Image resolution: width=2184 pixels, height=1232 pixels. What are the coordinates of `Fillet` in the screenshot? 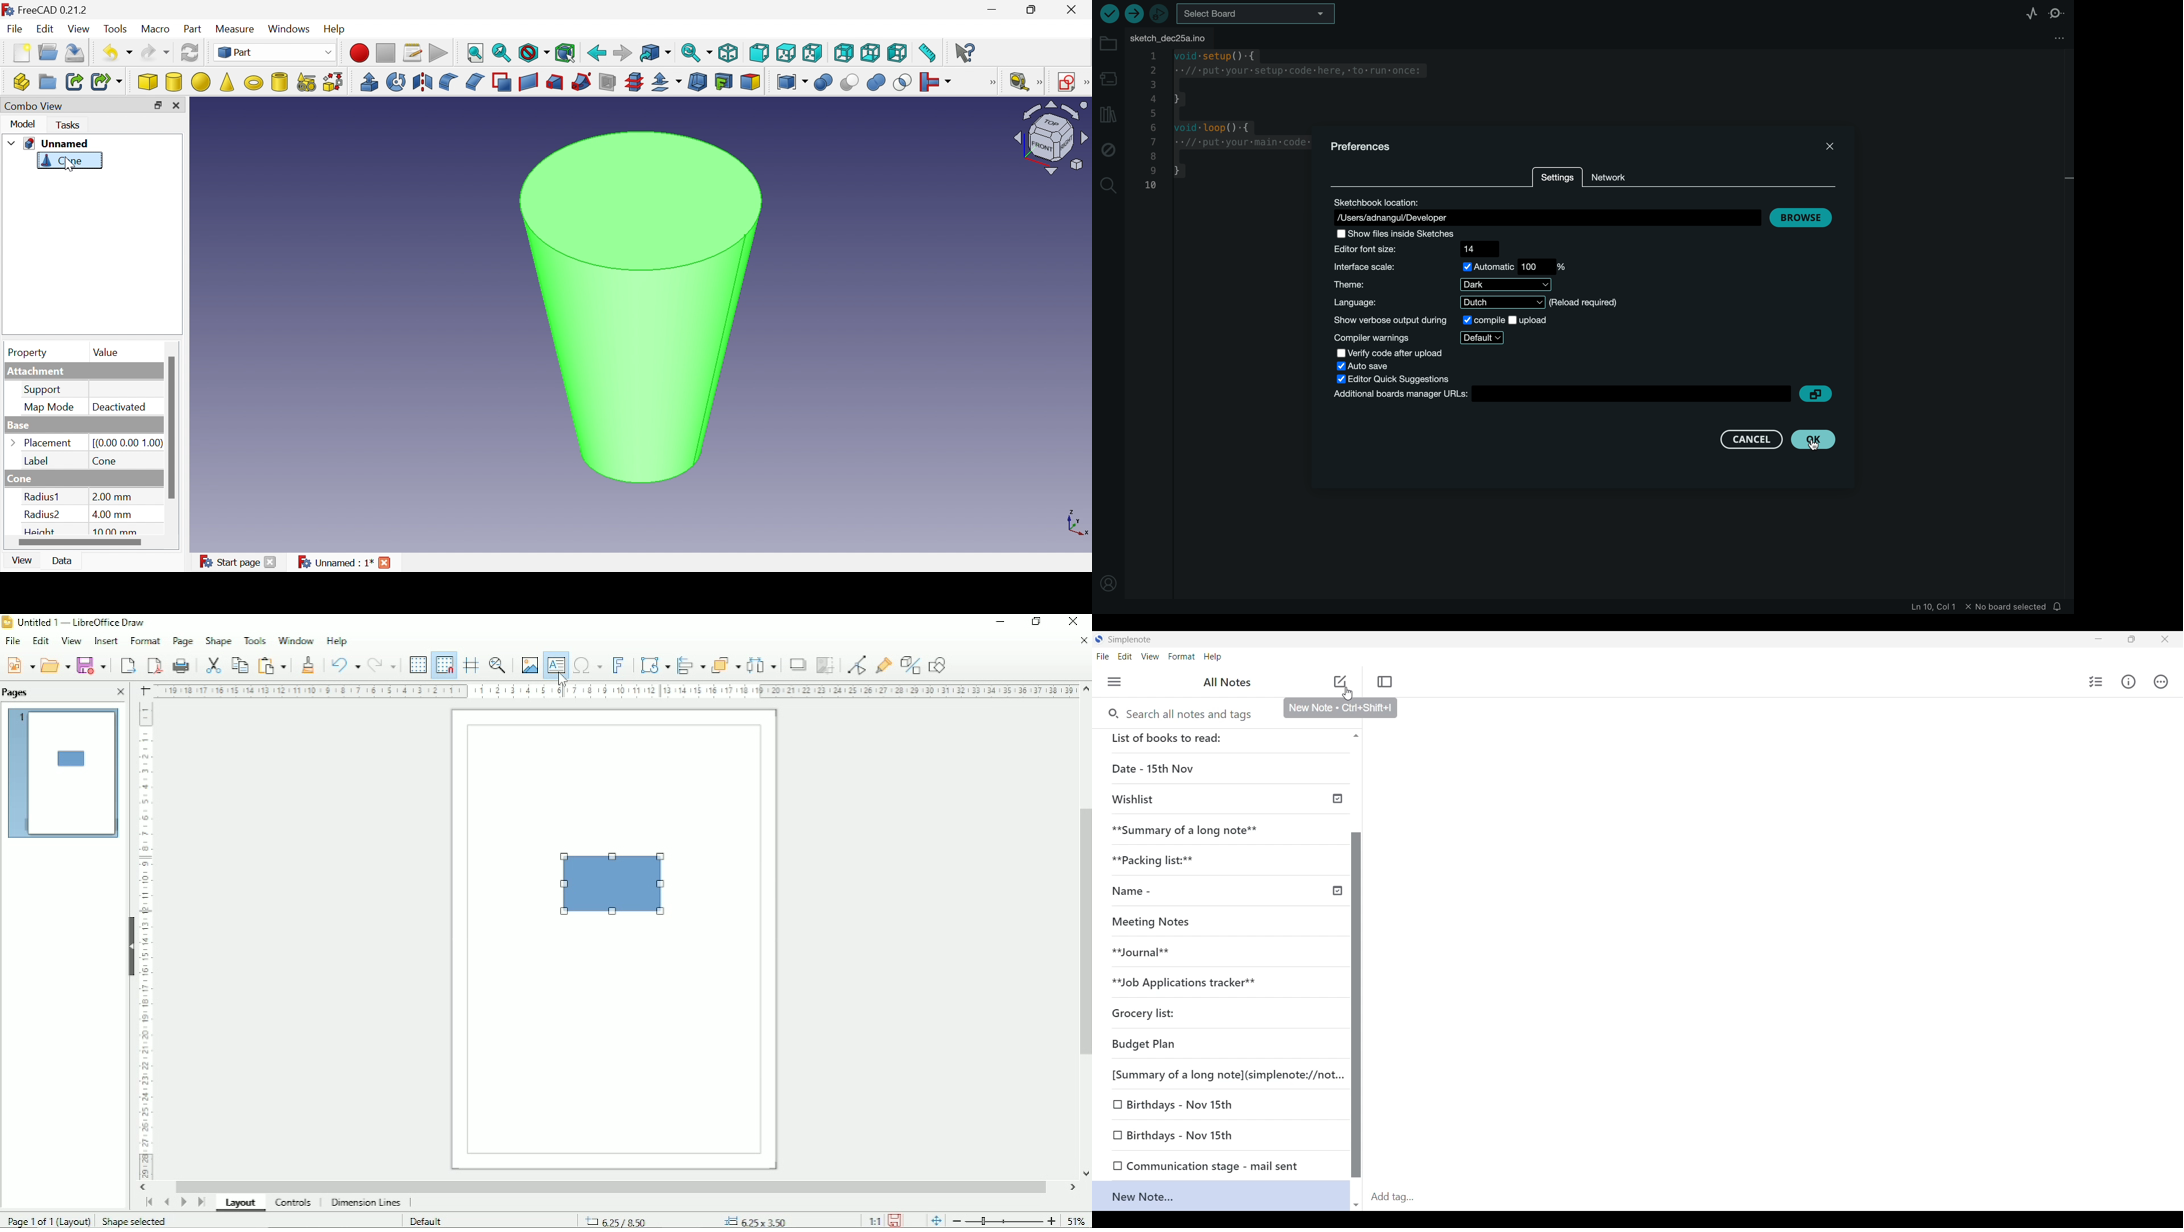 It's located at (449, 83).